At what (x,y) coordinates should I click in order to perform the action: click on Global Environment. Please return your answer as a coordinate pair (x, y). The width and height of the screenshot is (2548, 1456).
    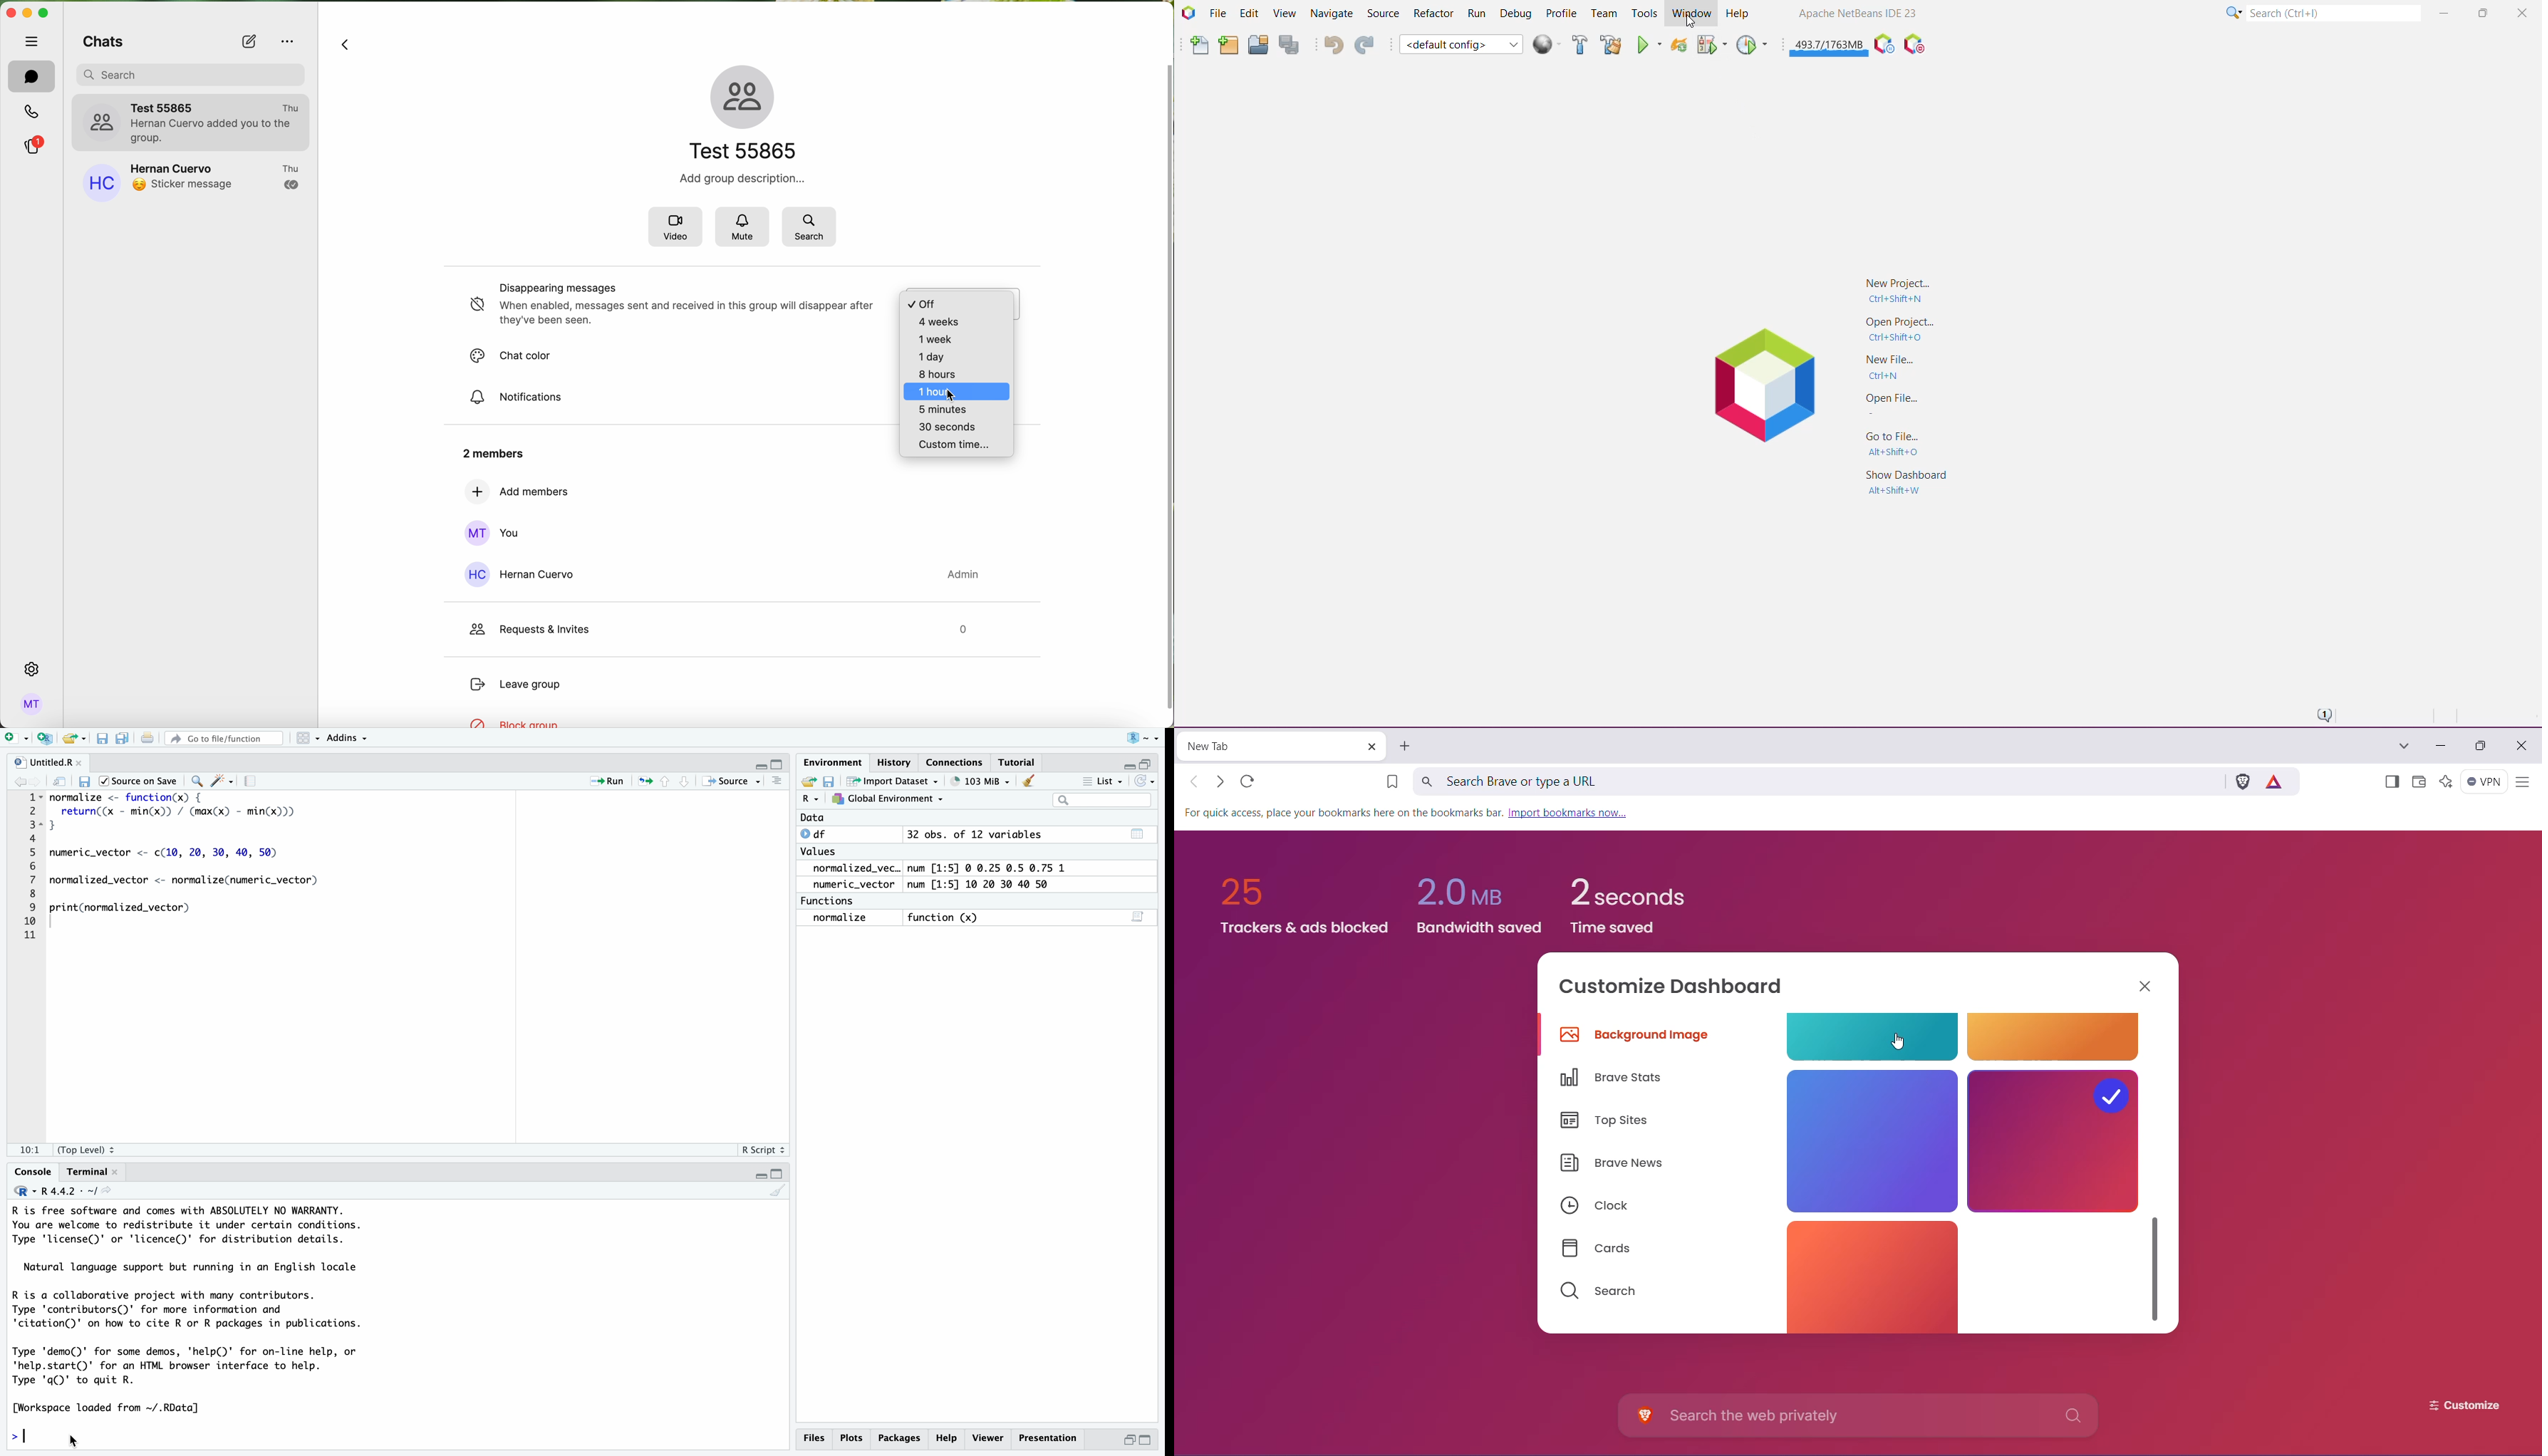
    Looking at the image, I should click on (886, 799).